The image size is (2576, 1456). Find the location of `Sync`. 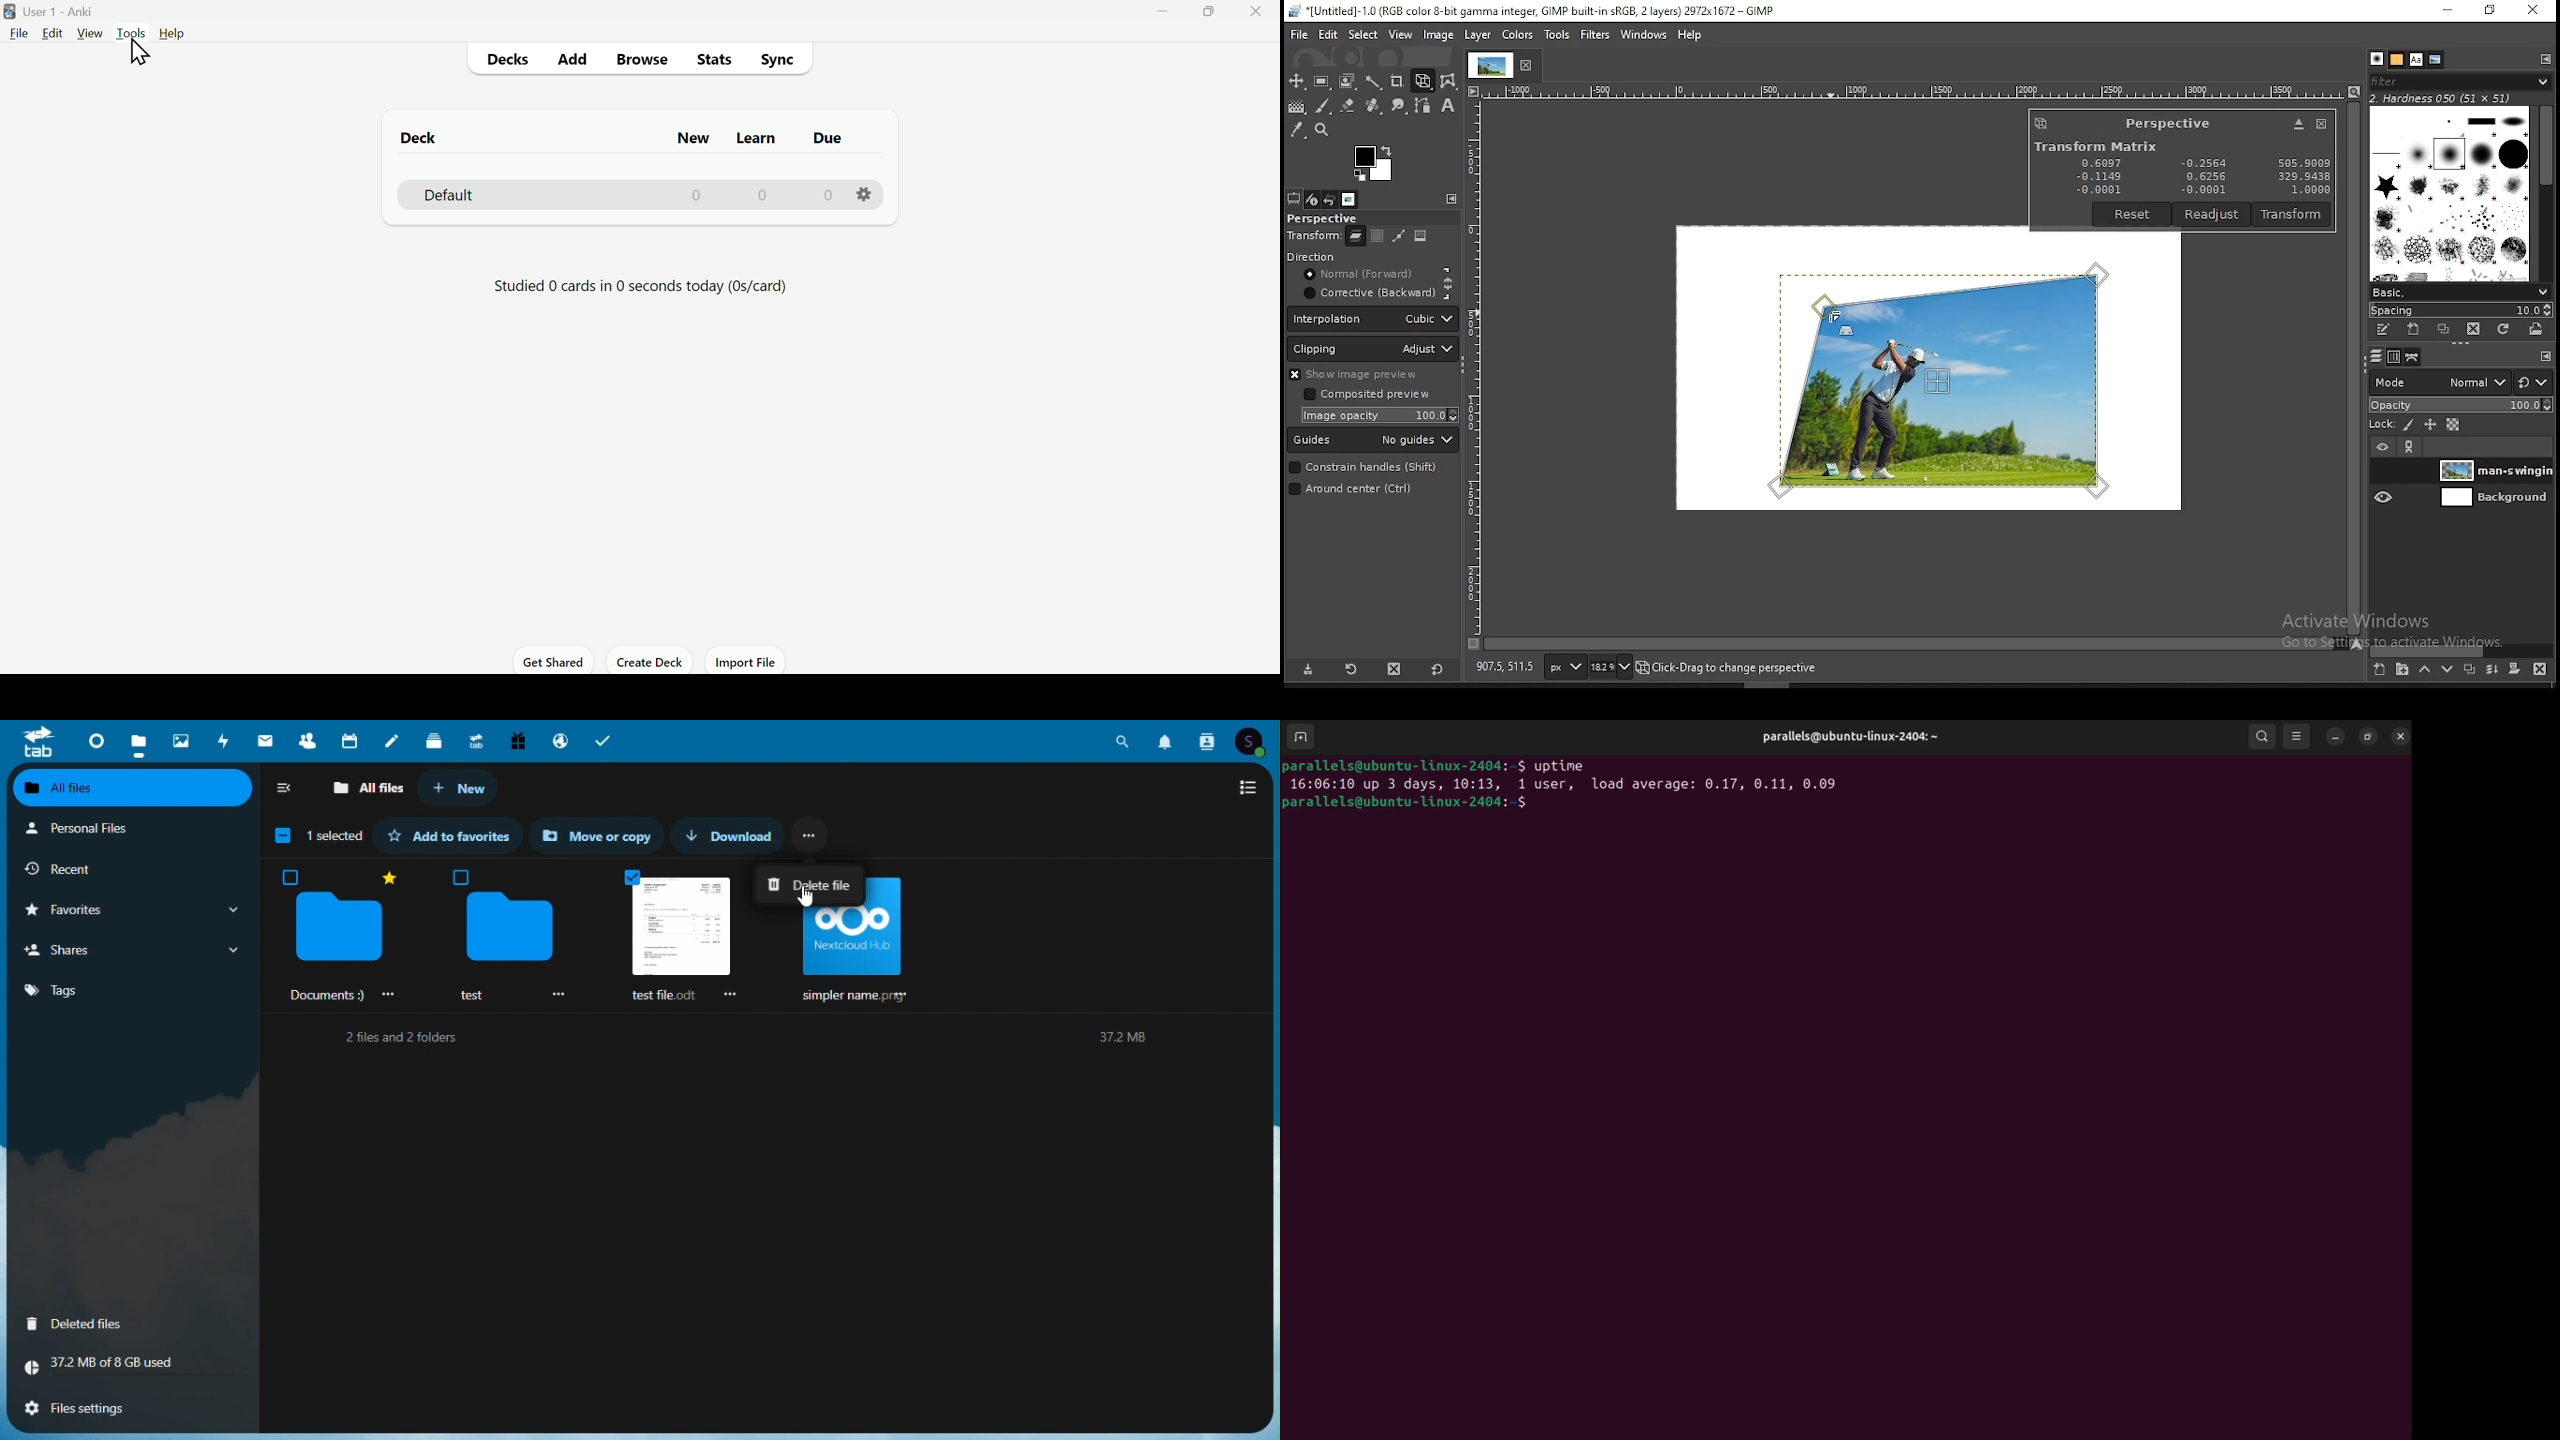

Sync is located at coordinates (779, 59).